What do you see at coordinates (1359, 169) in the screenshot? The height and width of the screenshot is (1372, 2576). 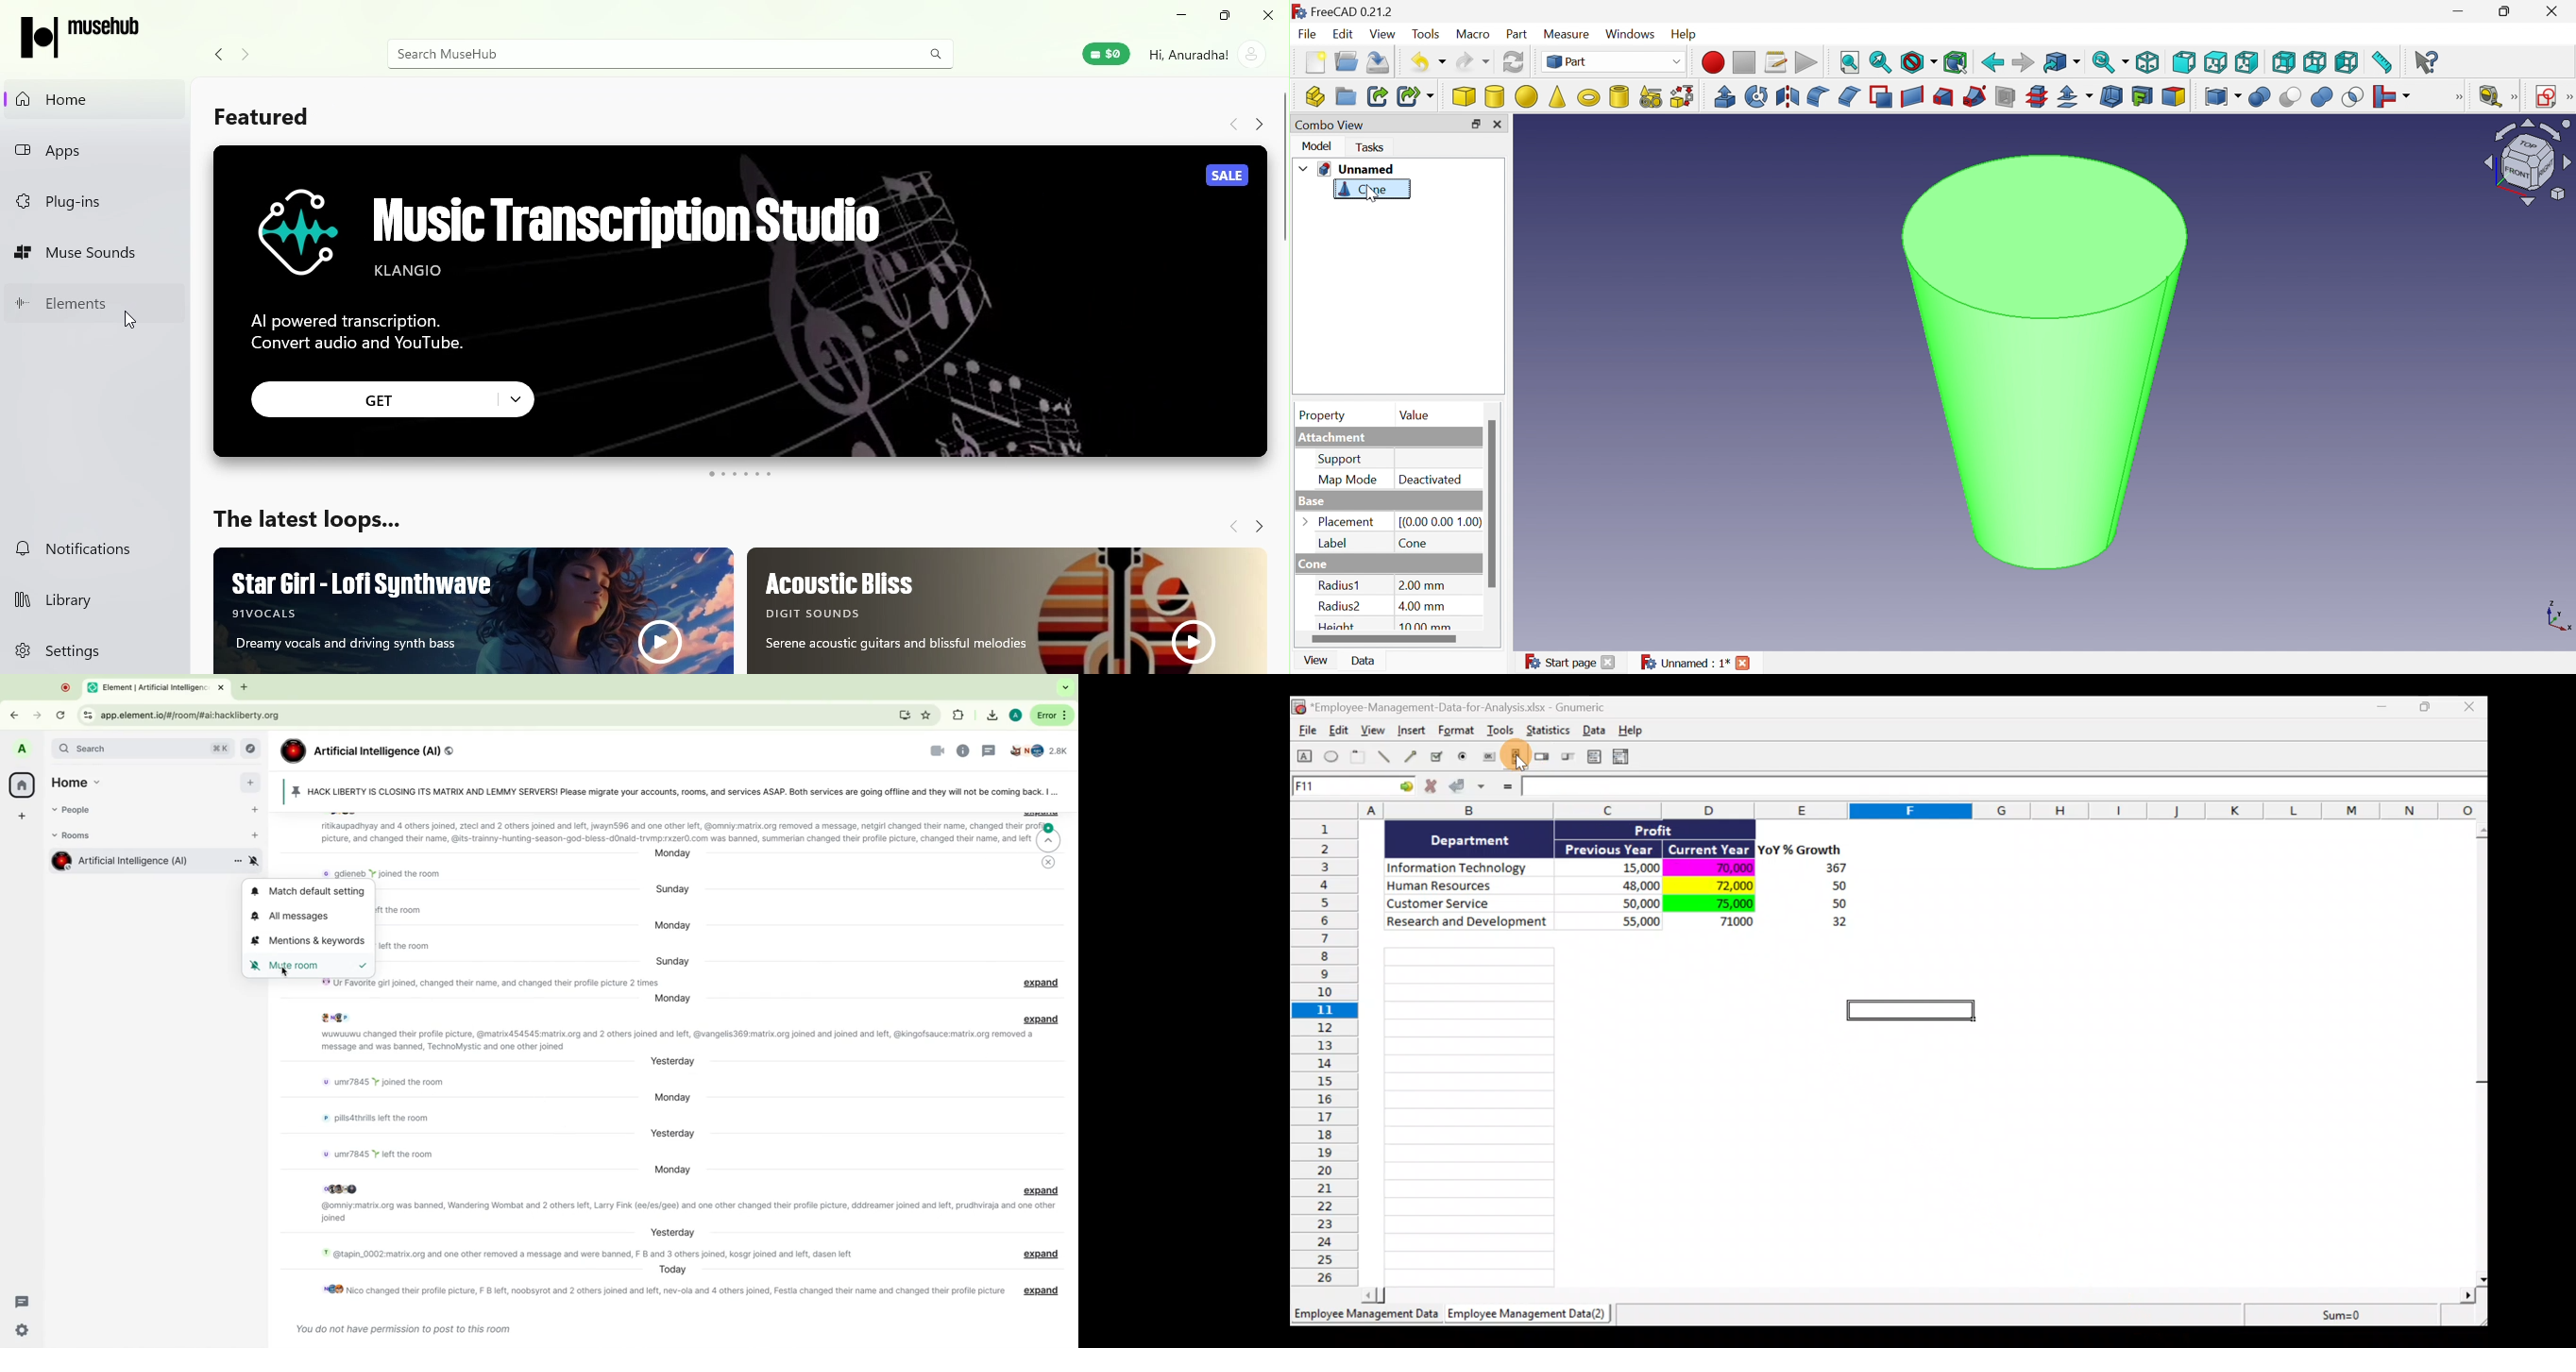 I see `Unnamed` at bounding box center [1359, 169].